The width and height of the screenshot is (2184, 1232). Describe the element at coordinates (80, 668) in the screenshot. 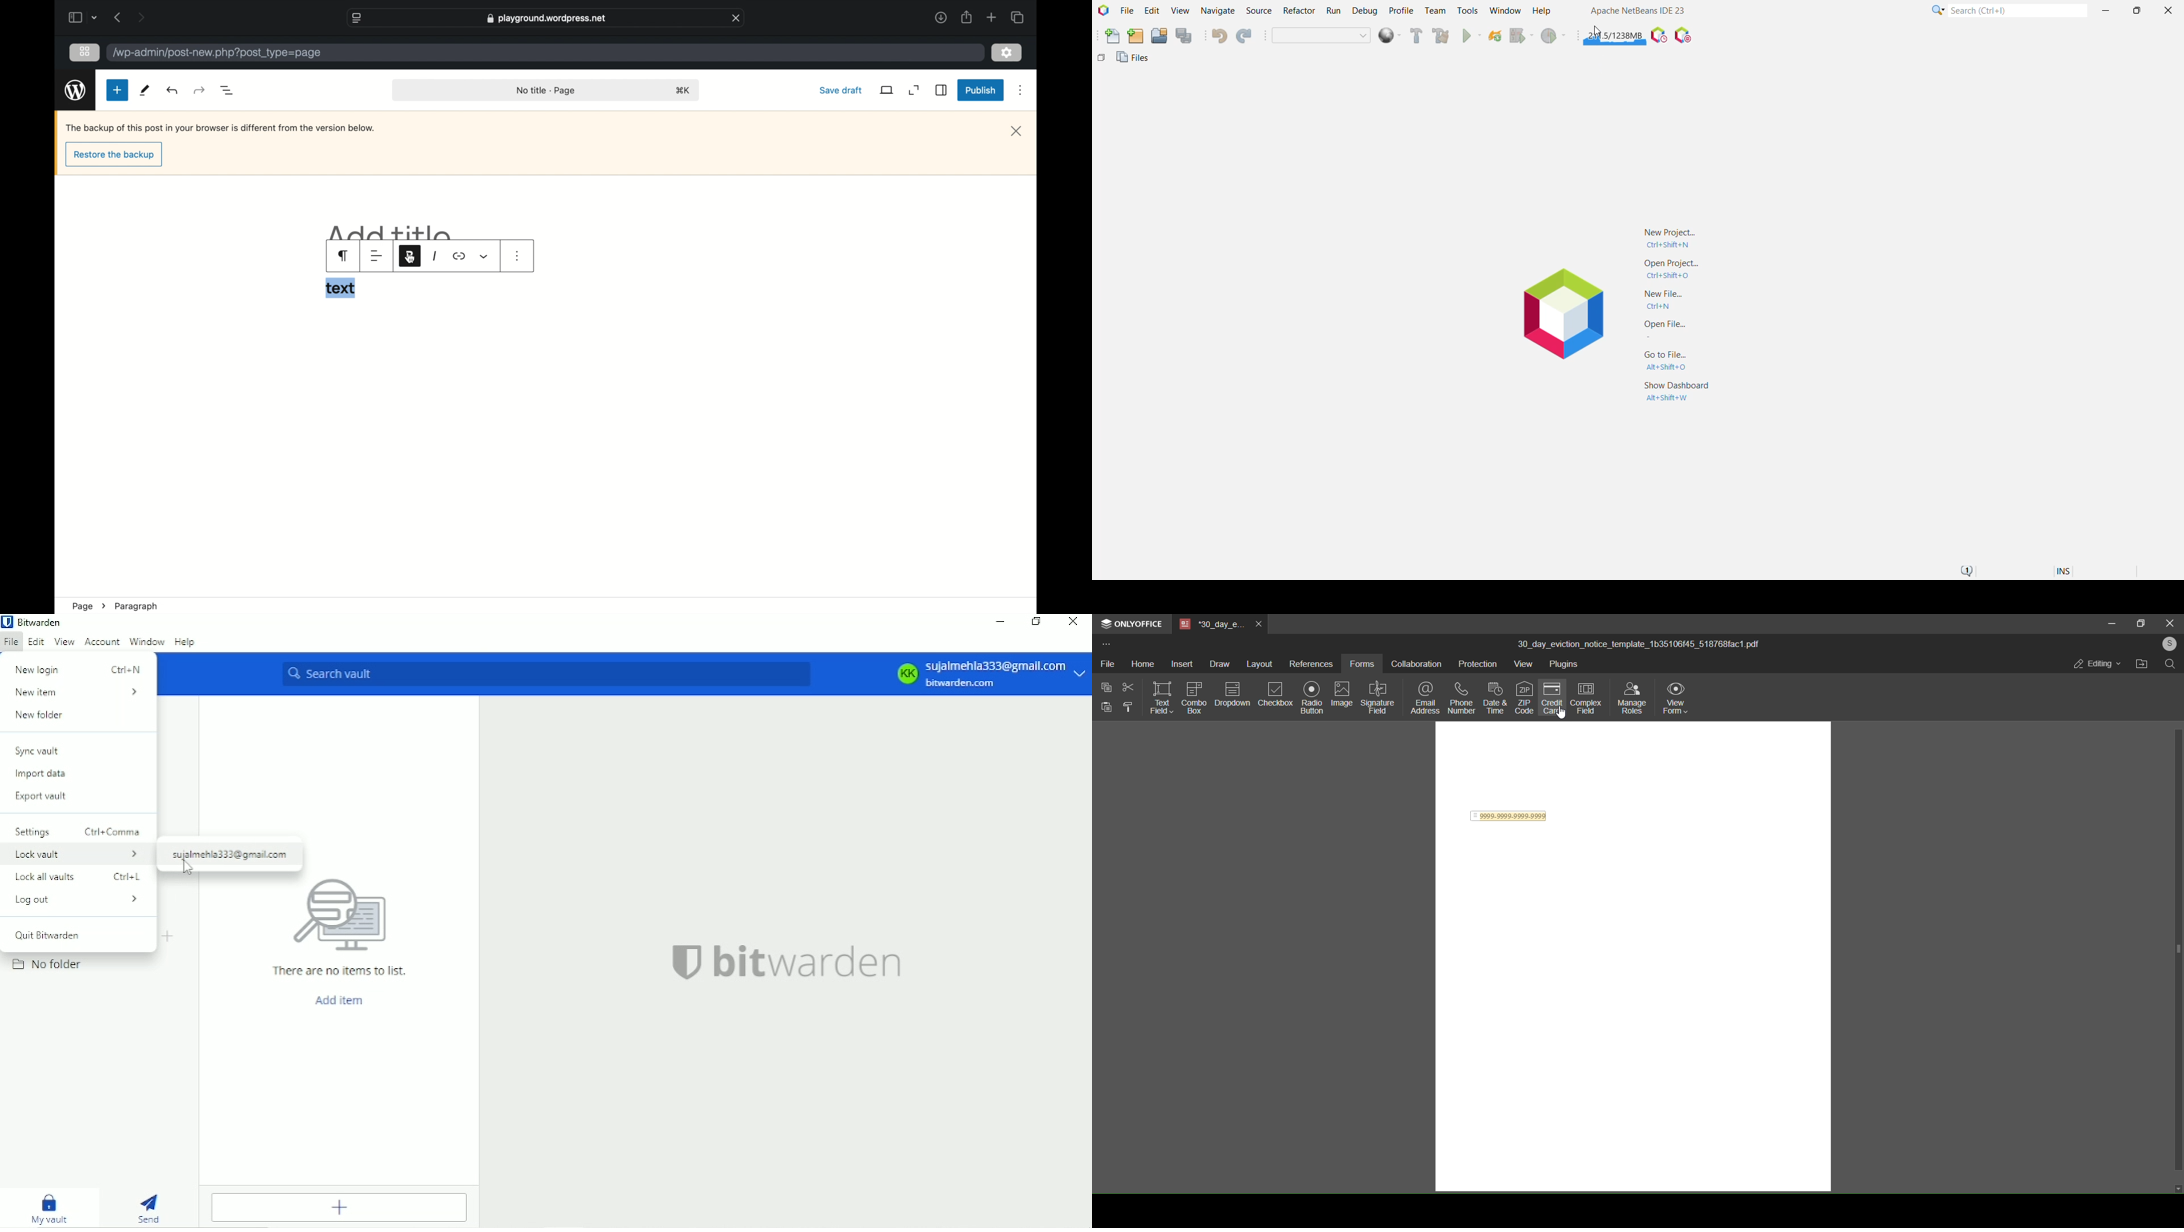

I see `New login   ctrl+N` at that location.